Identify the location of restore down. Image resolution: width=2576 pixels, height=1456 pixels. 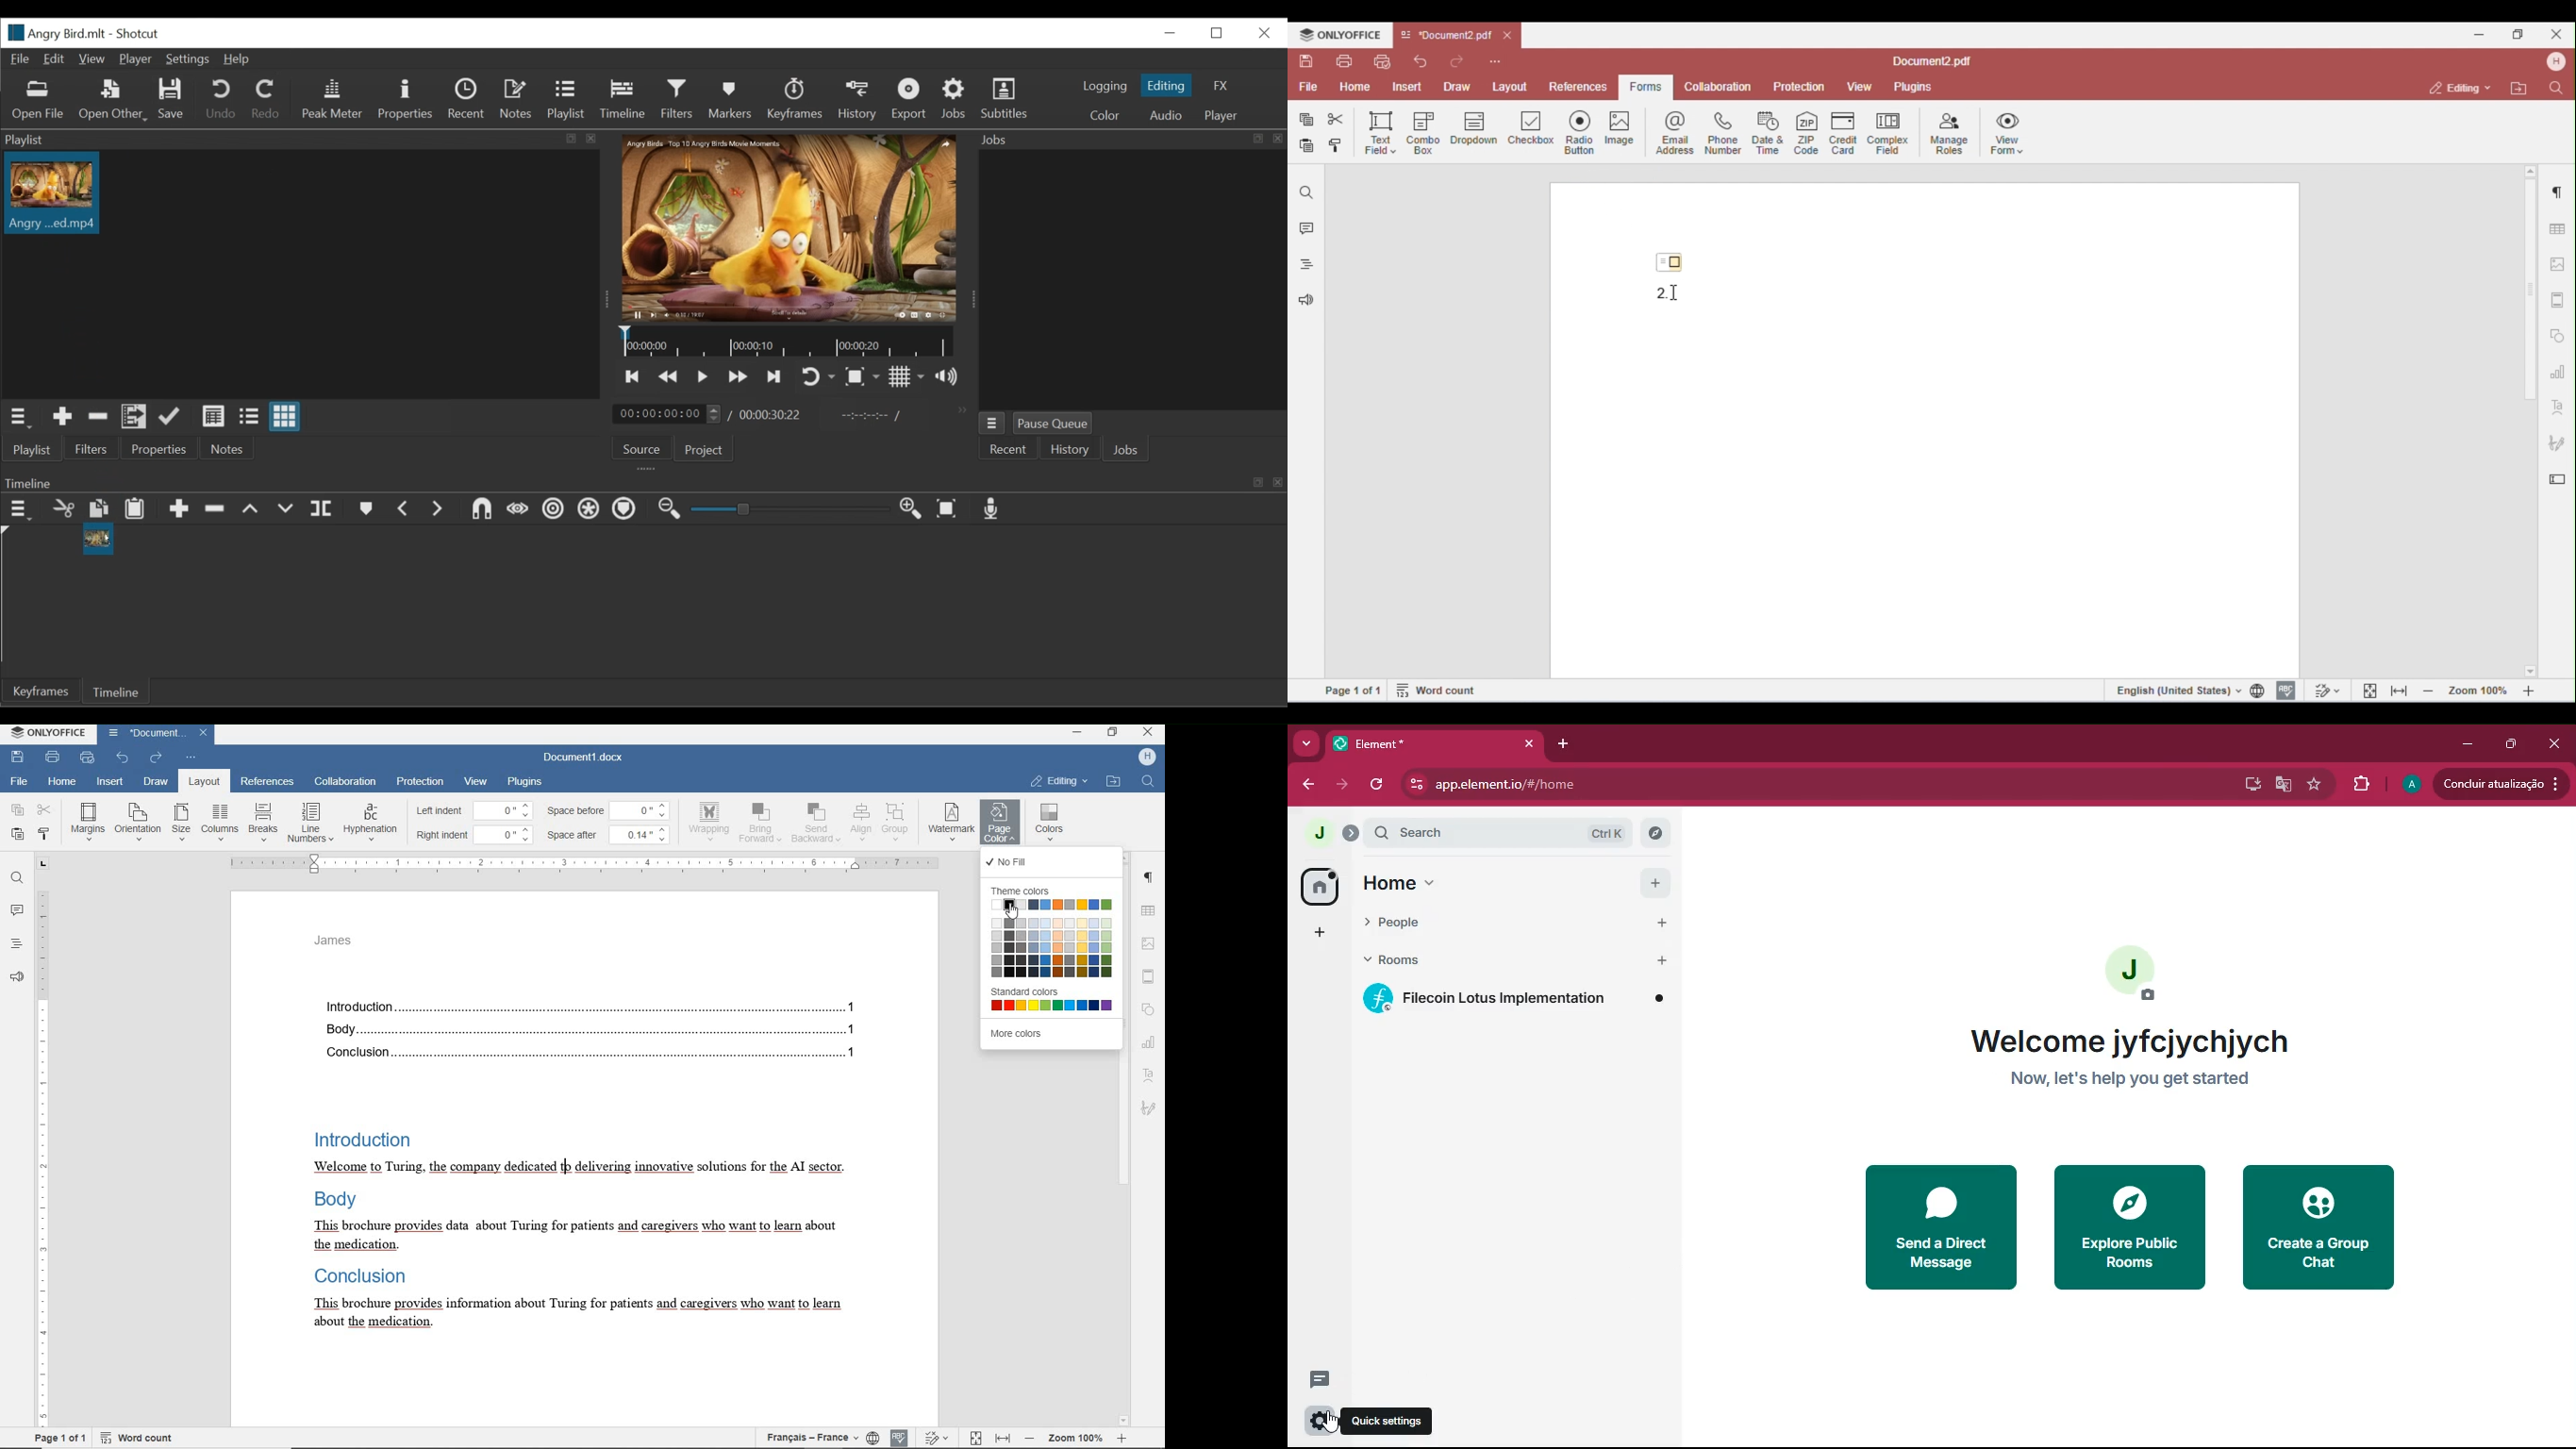
(2512, 744).